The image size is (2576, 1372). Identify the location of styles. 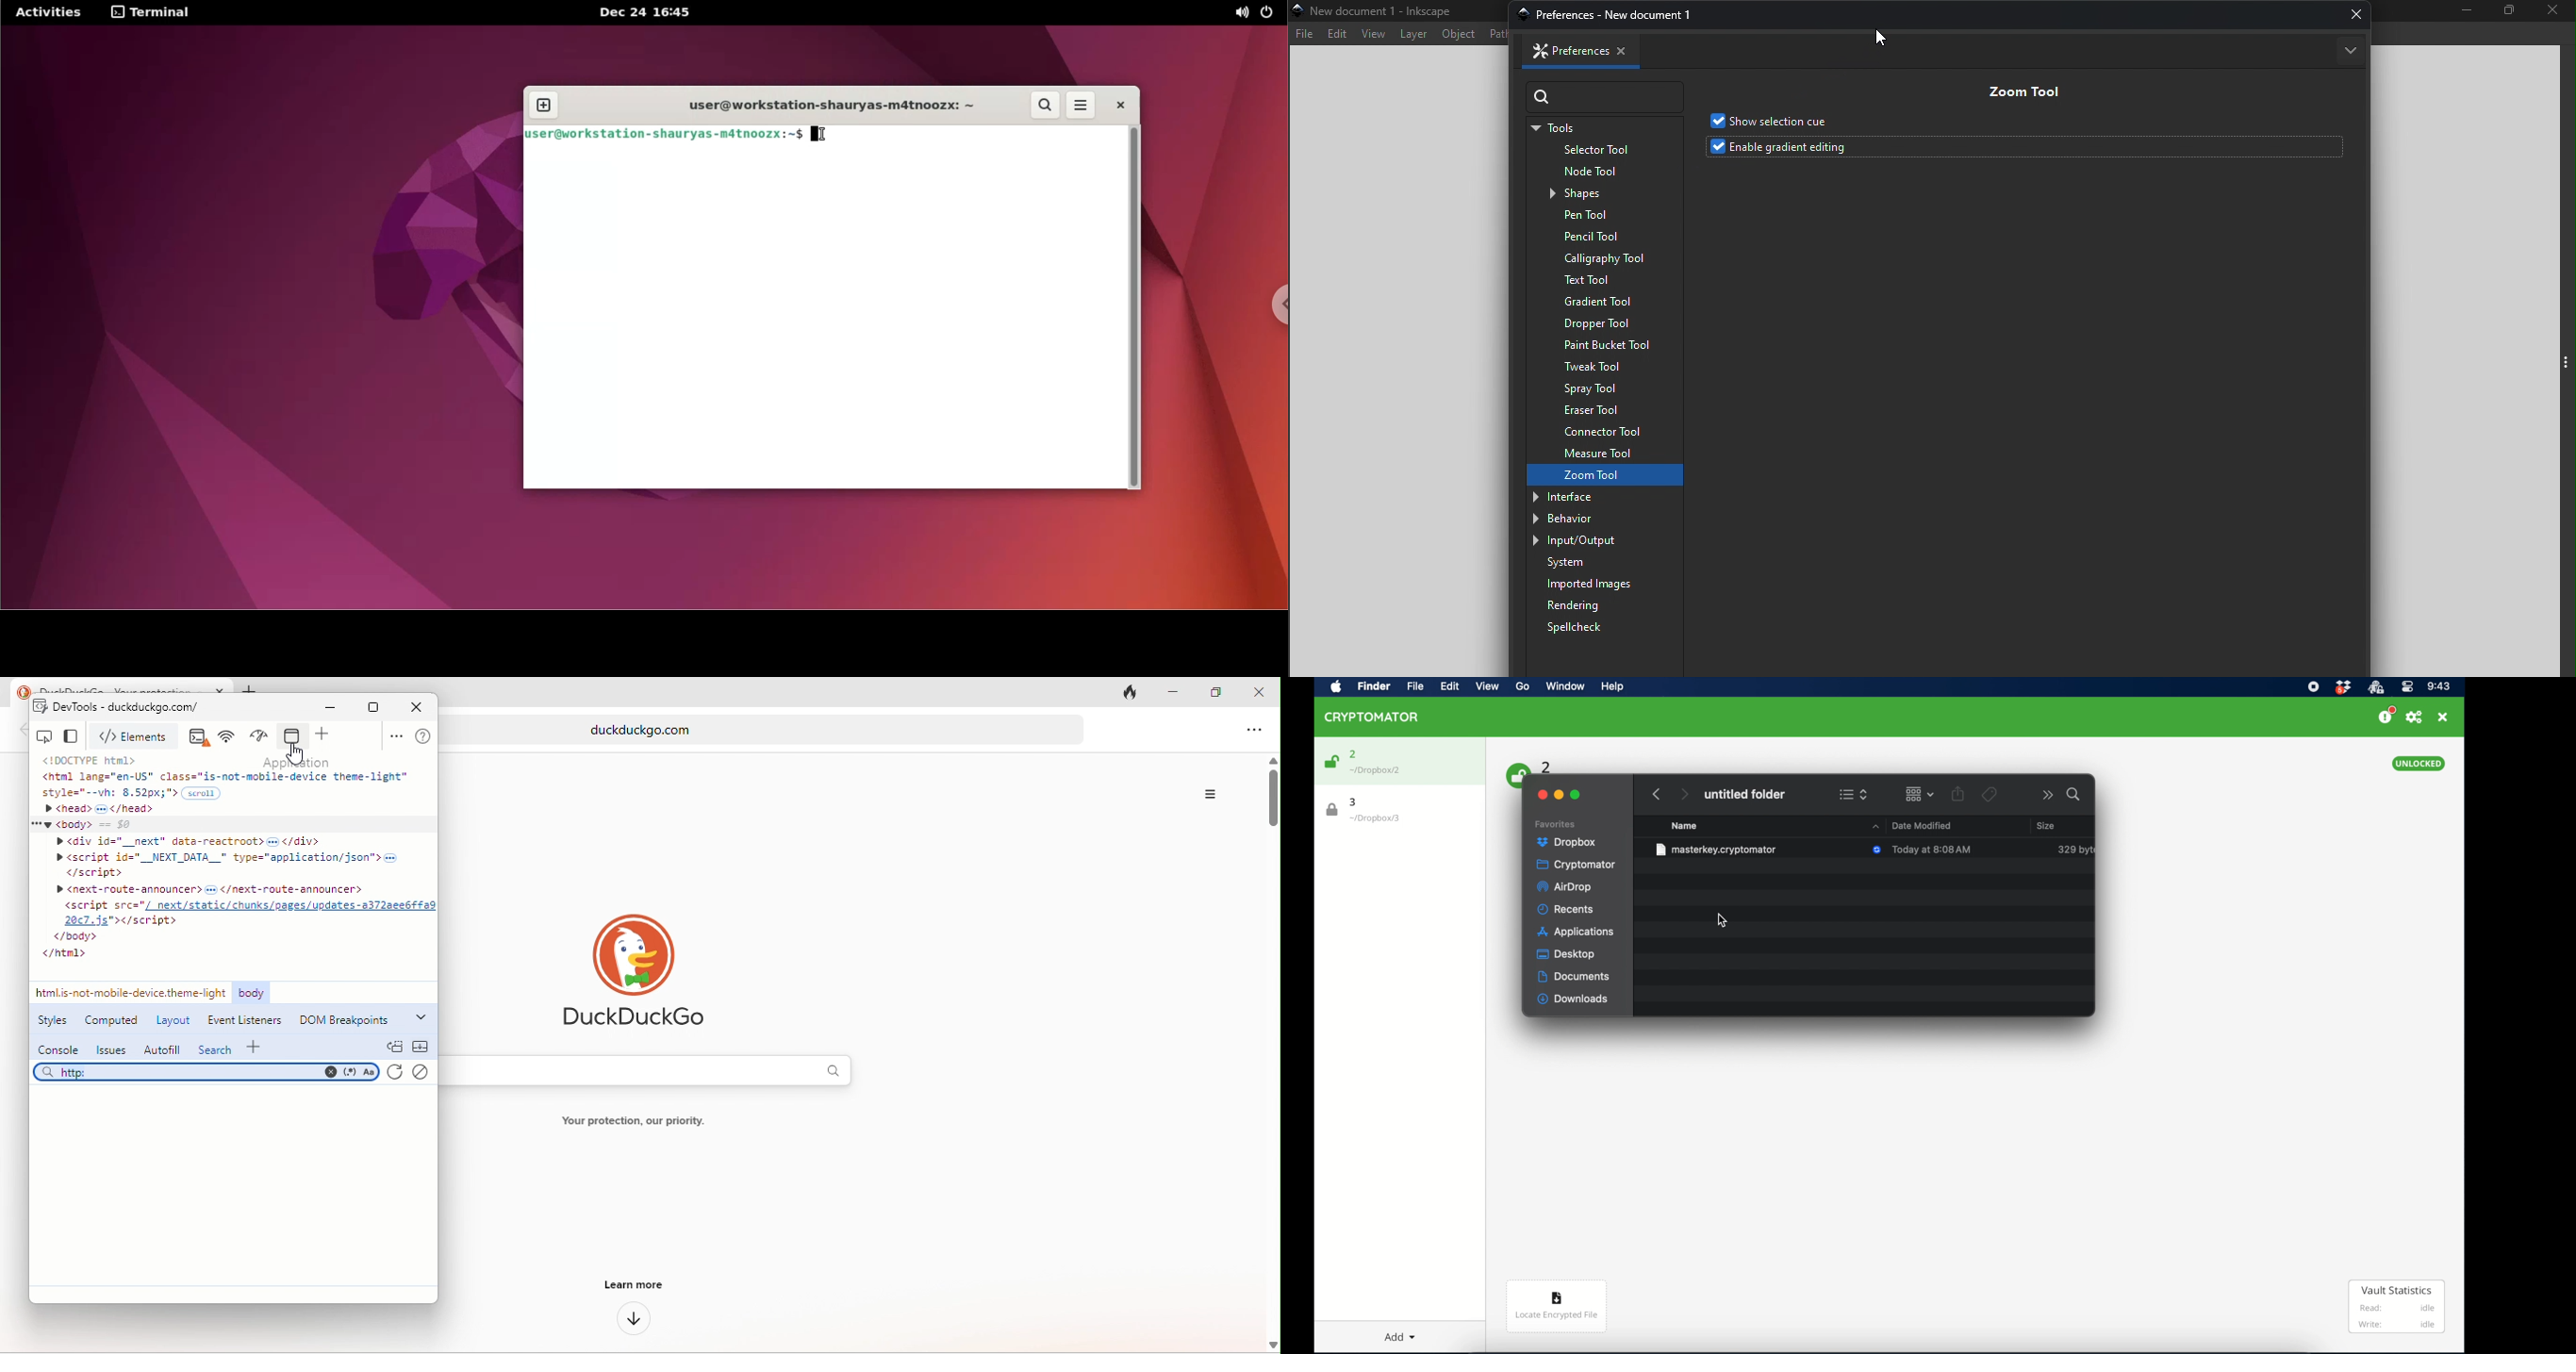
(51, 1017).